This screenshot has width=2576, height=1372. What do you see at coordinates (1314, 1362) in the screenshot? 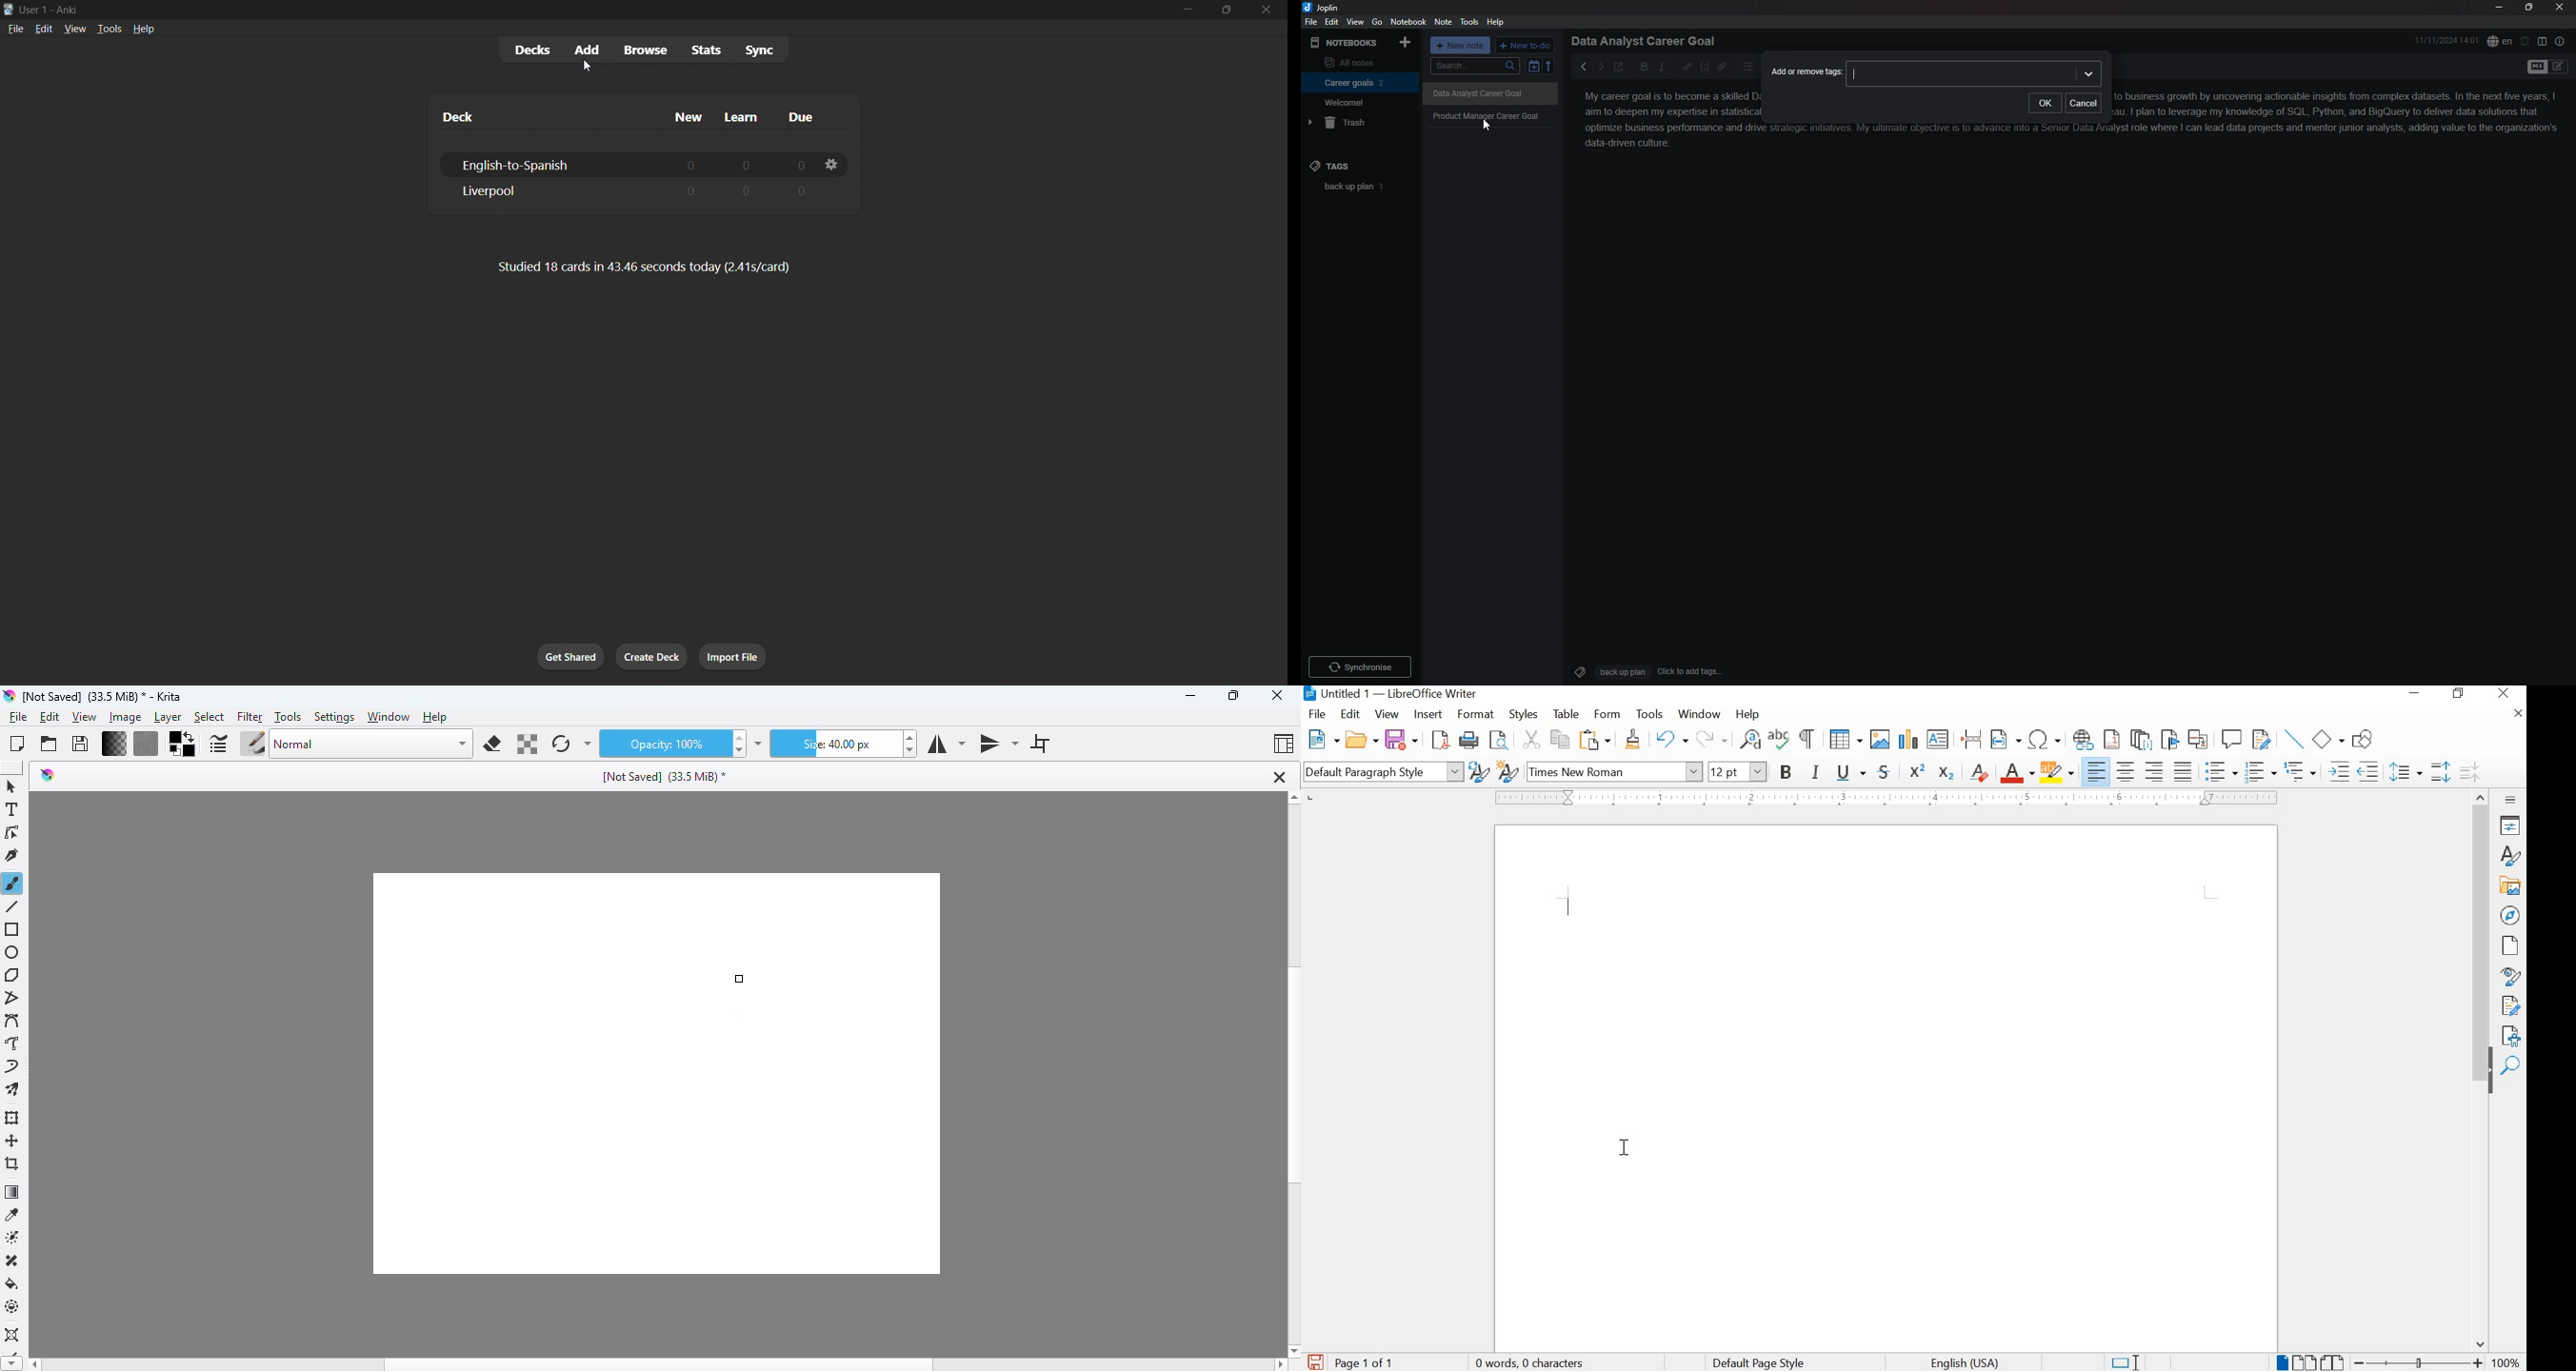
I see `SAVE` at bounding box center [1314, 1362].